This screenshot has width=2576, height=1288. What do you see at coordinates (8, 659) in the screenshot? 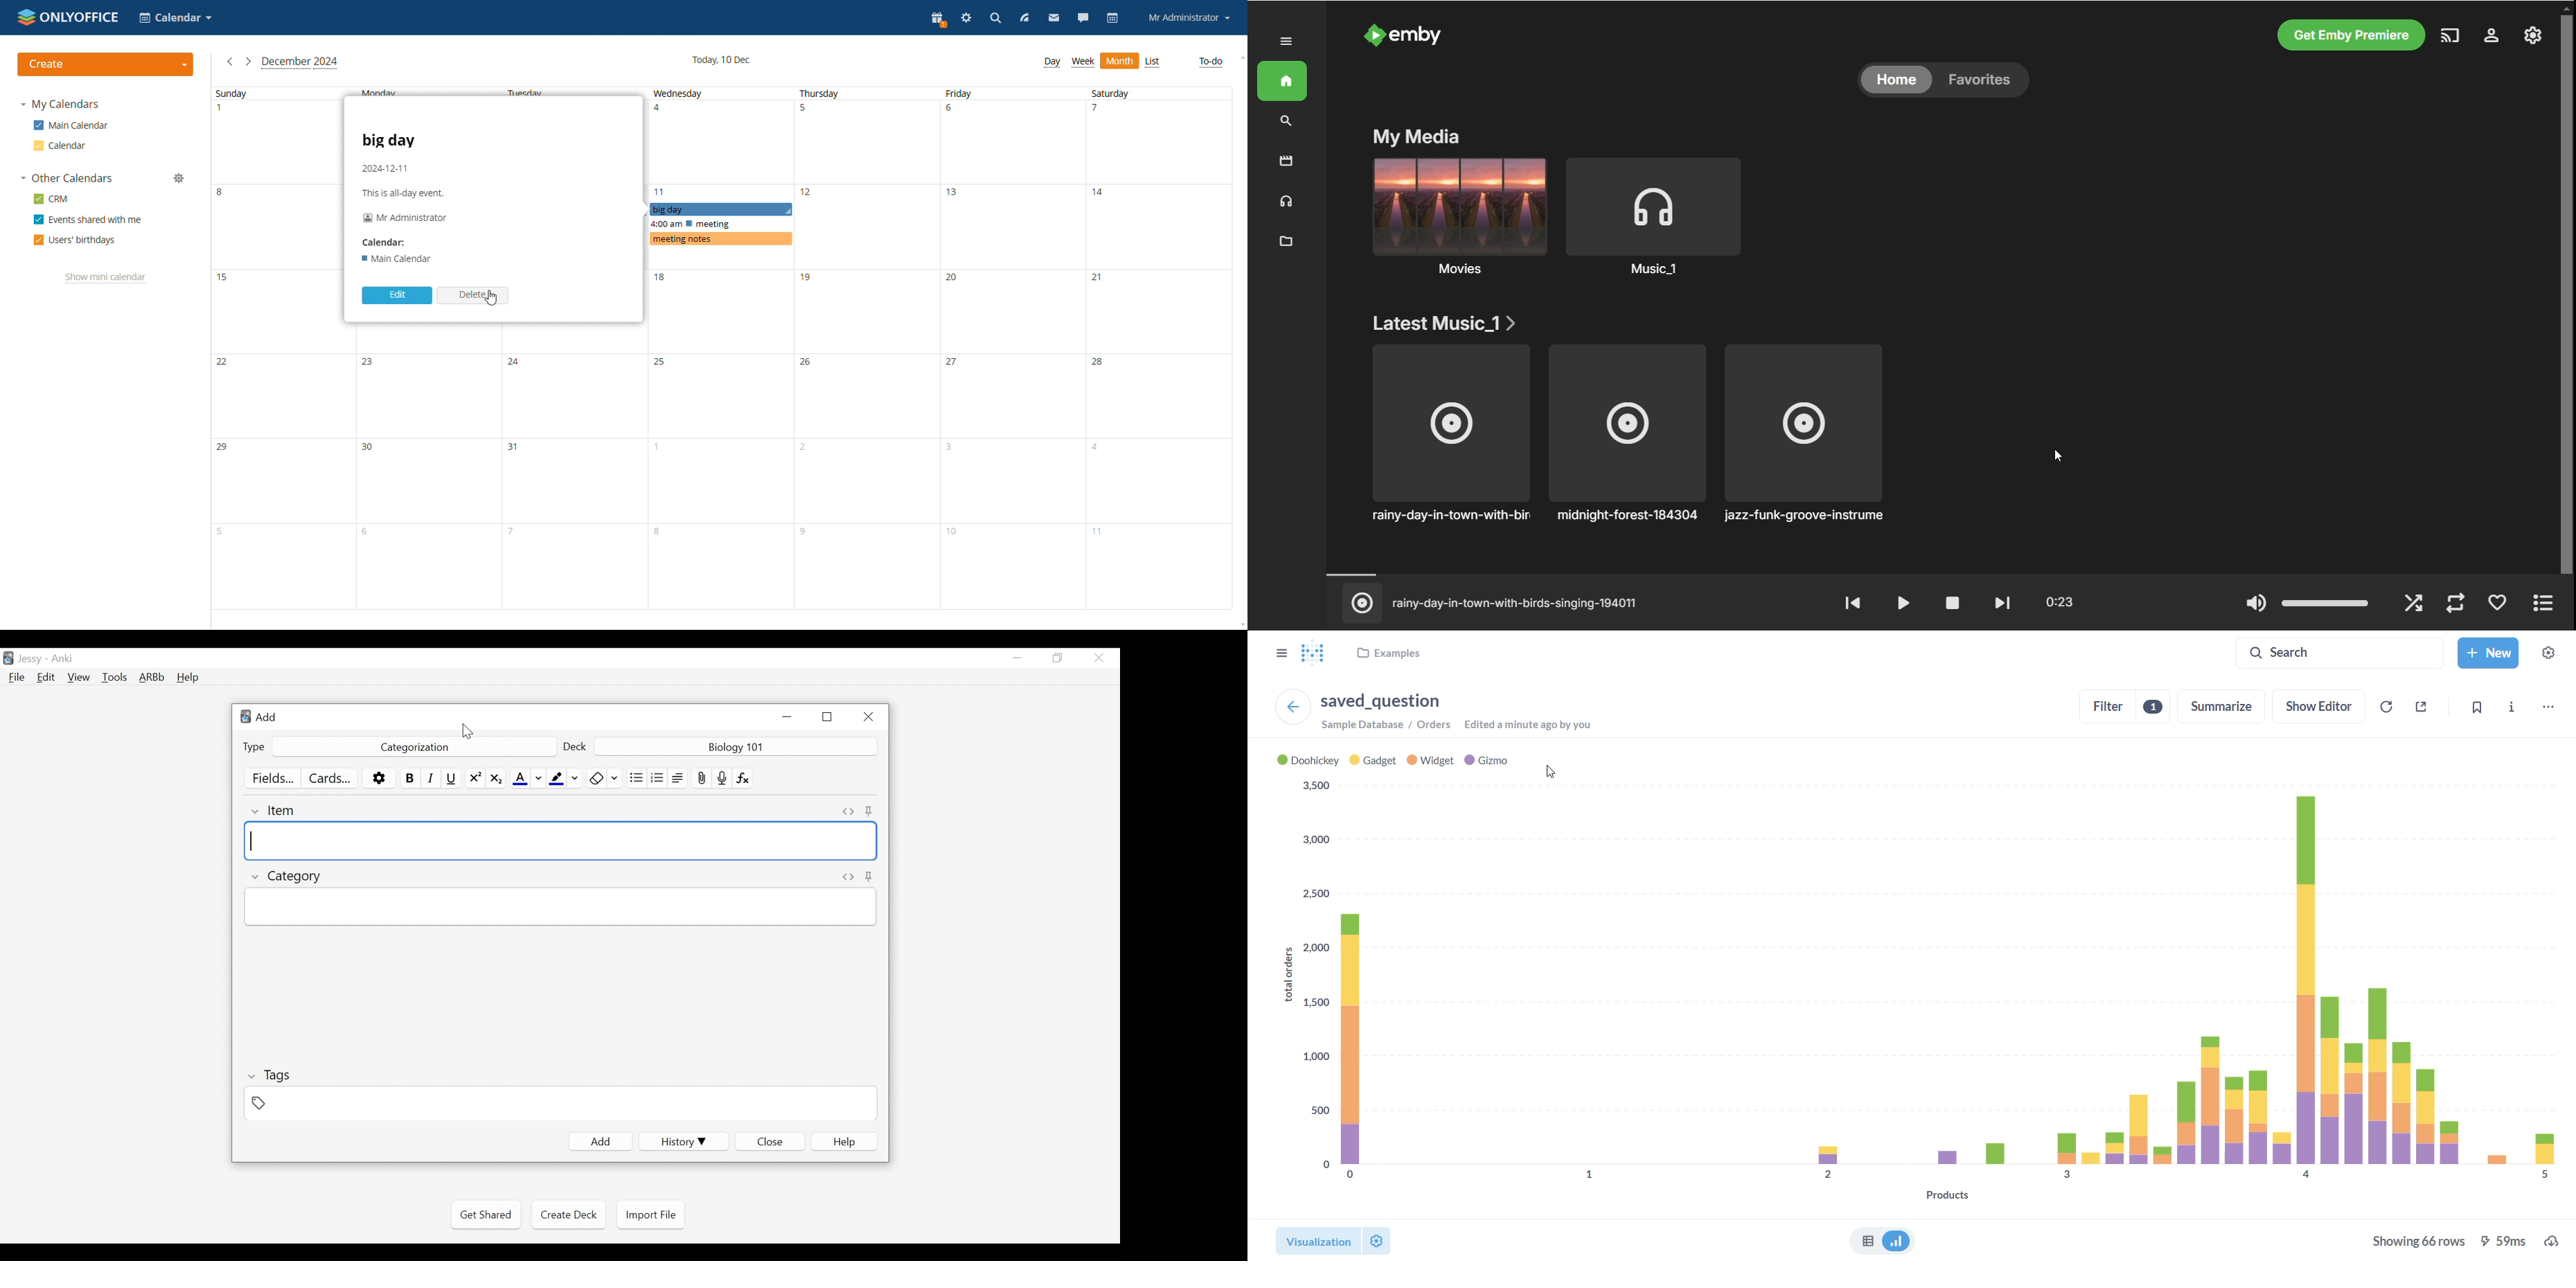
I see `Anki Desktop icon` at bounding box center [8, 659].